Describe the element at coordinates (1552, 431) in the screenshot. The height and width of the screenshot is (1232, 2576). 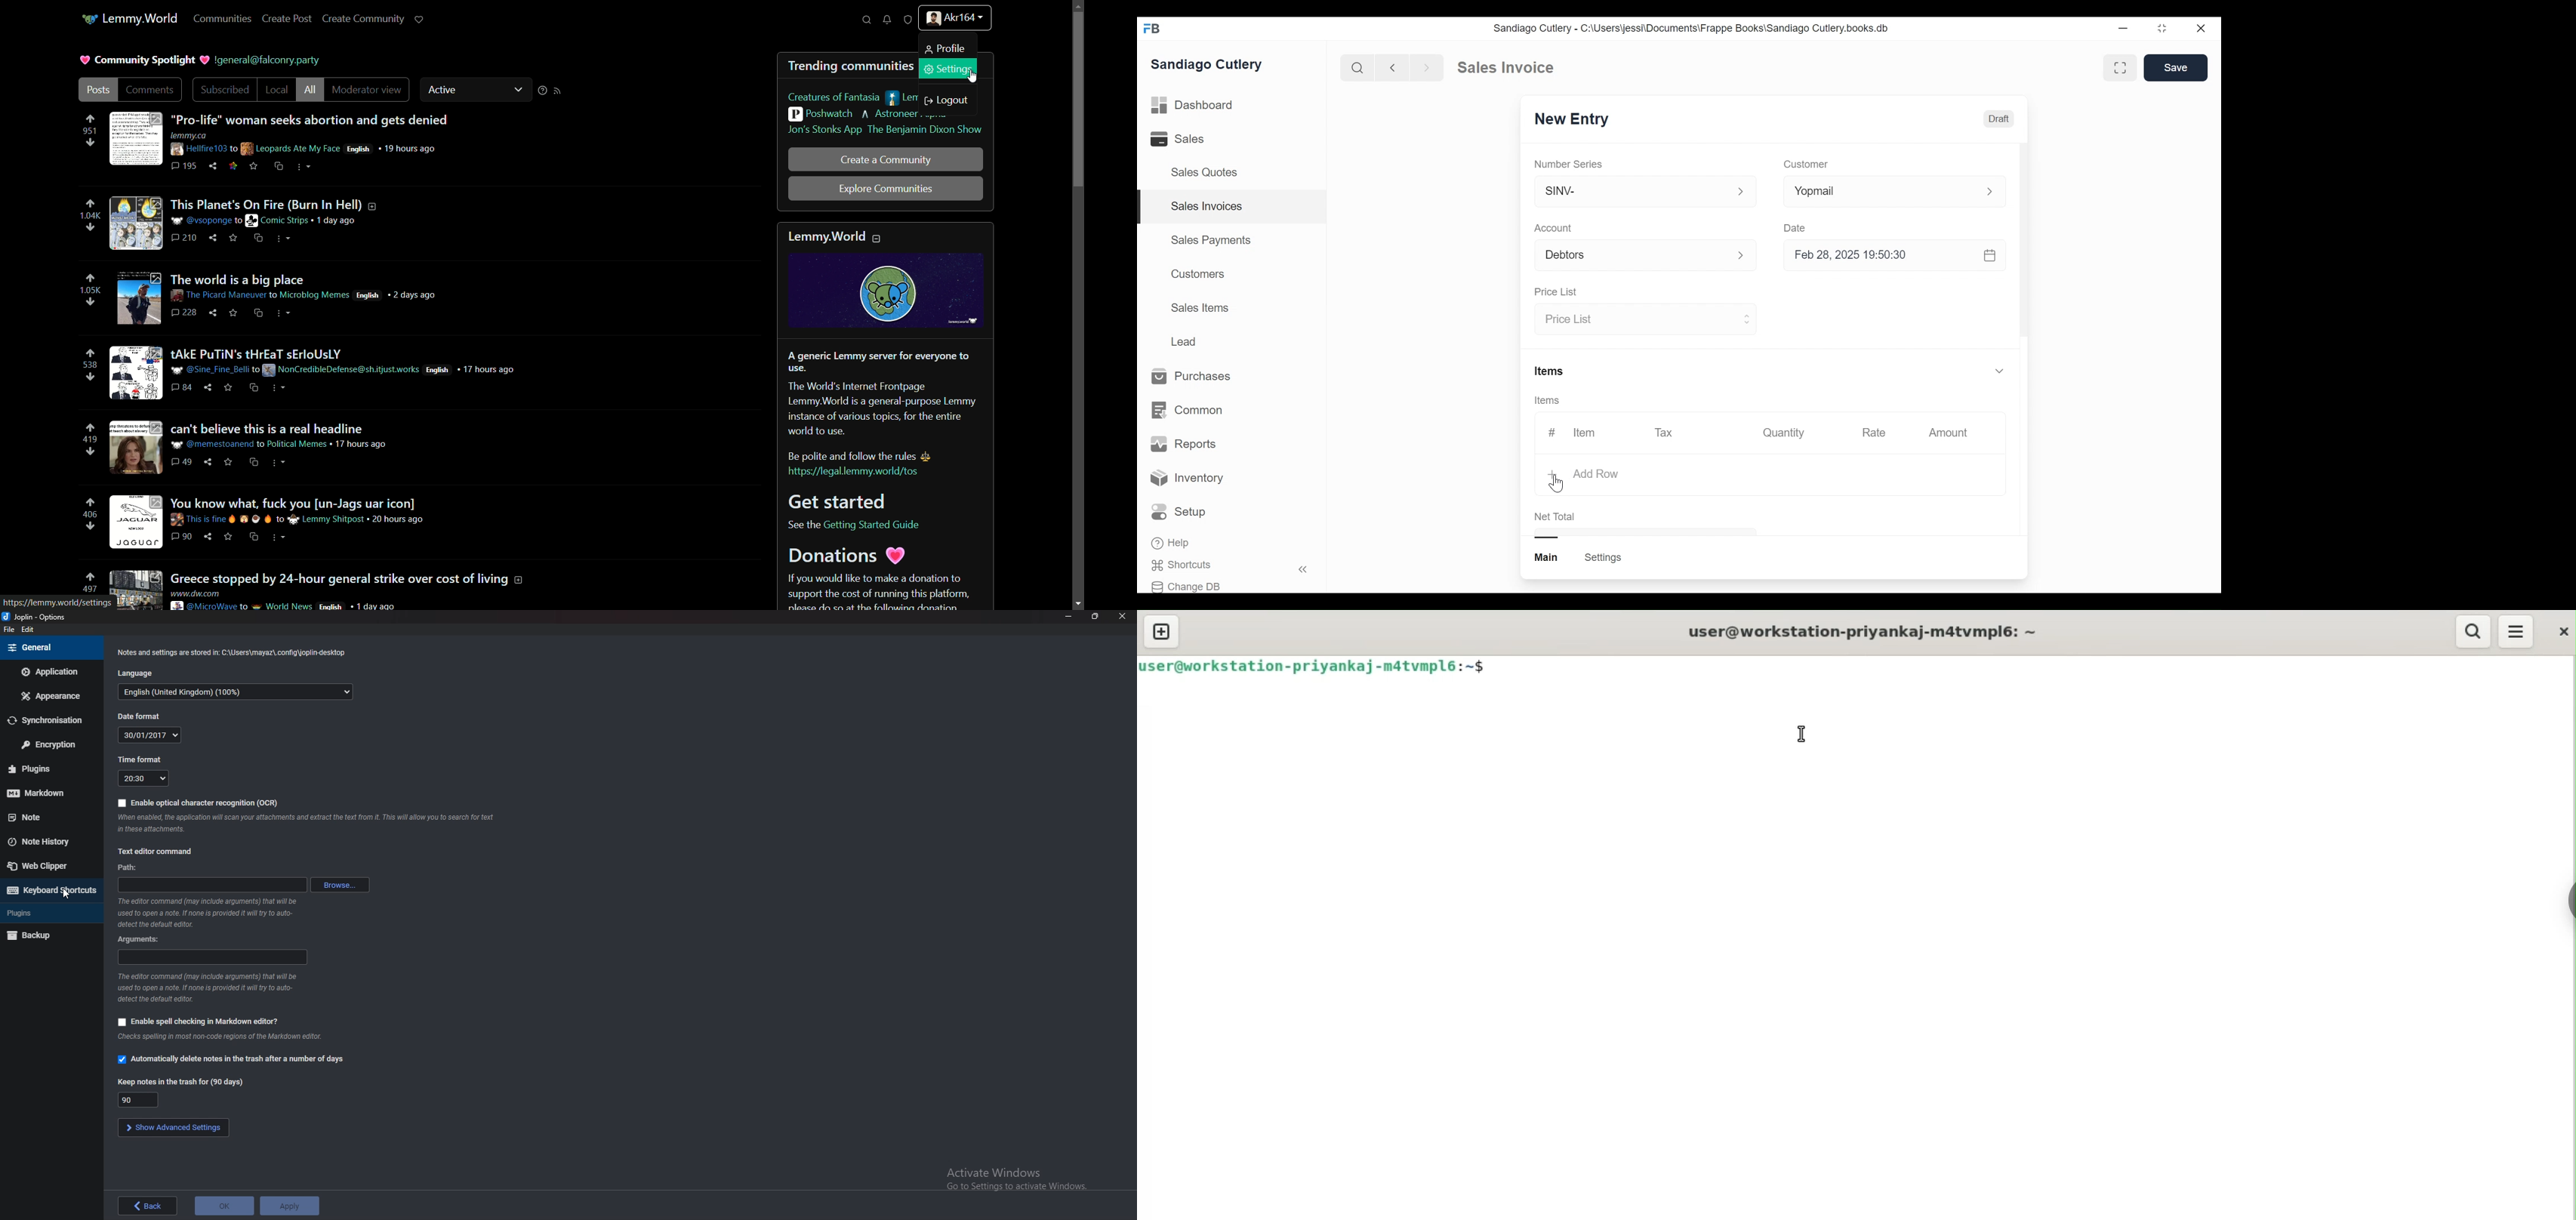
I see `#` at that location.